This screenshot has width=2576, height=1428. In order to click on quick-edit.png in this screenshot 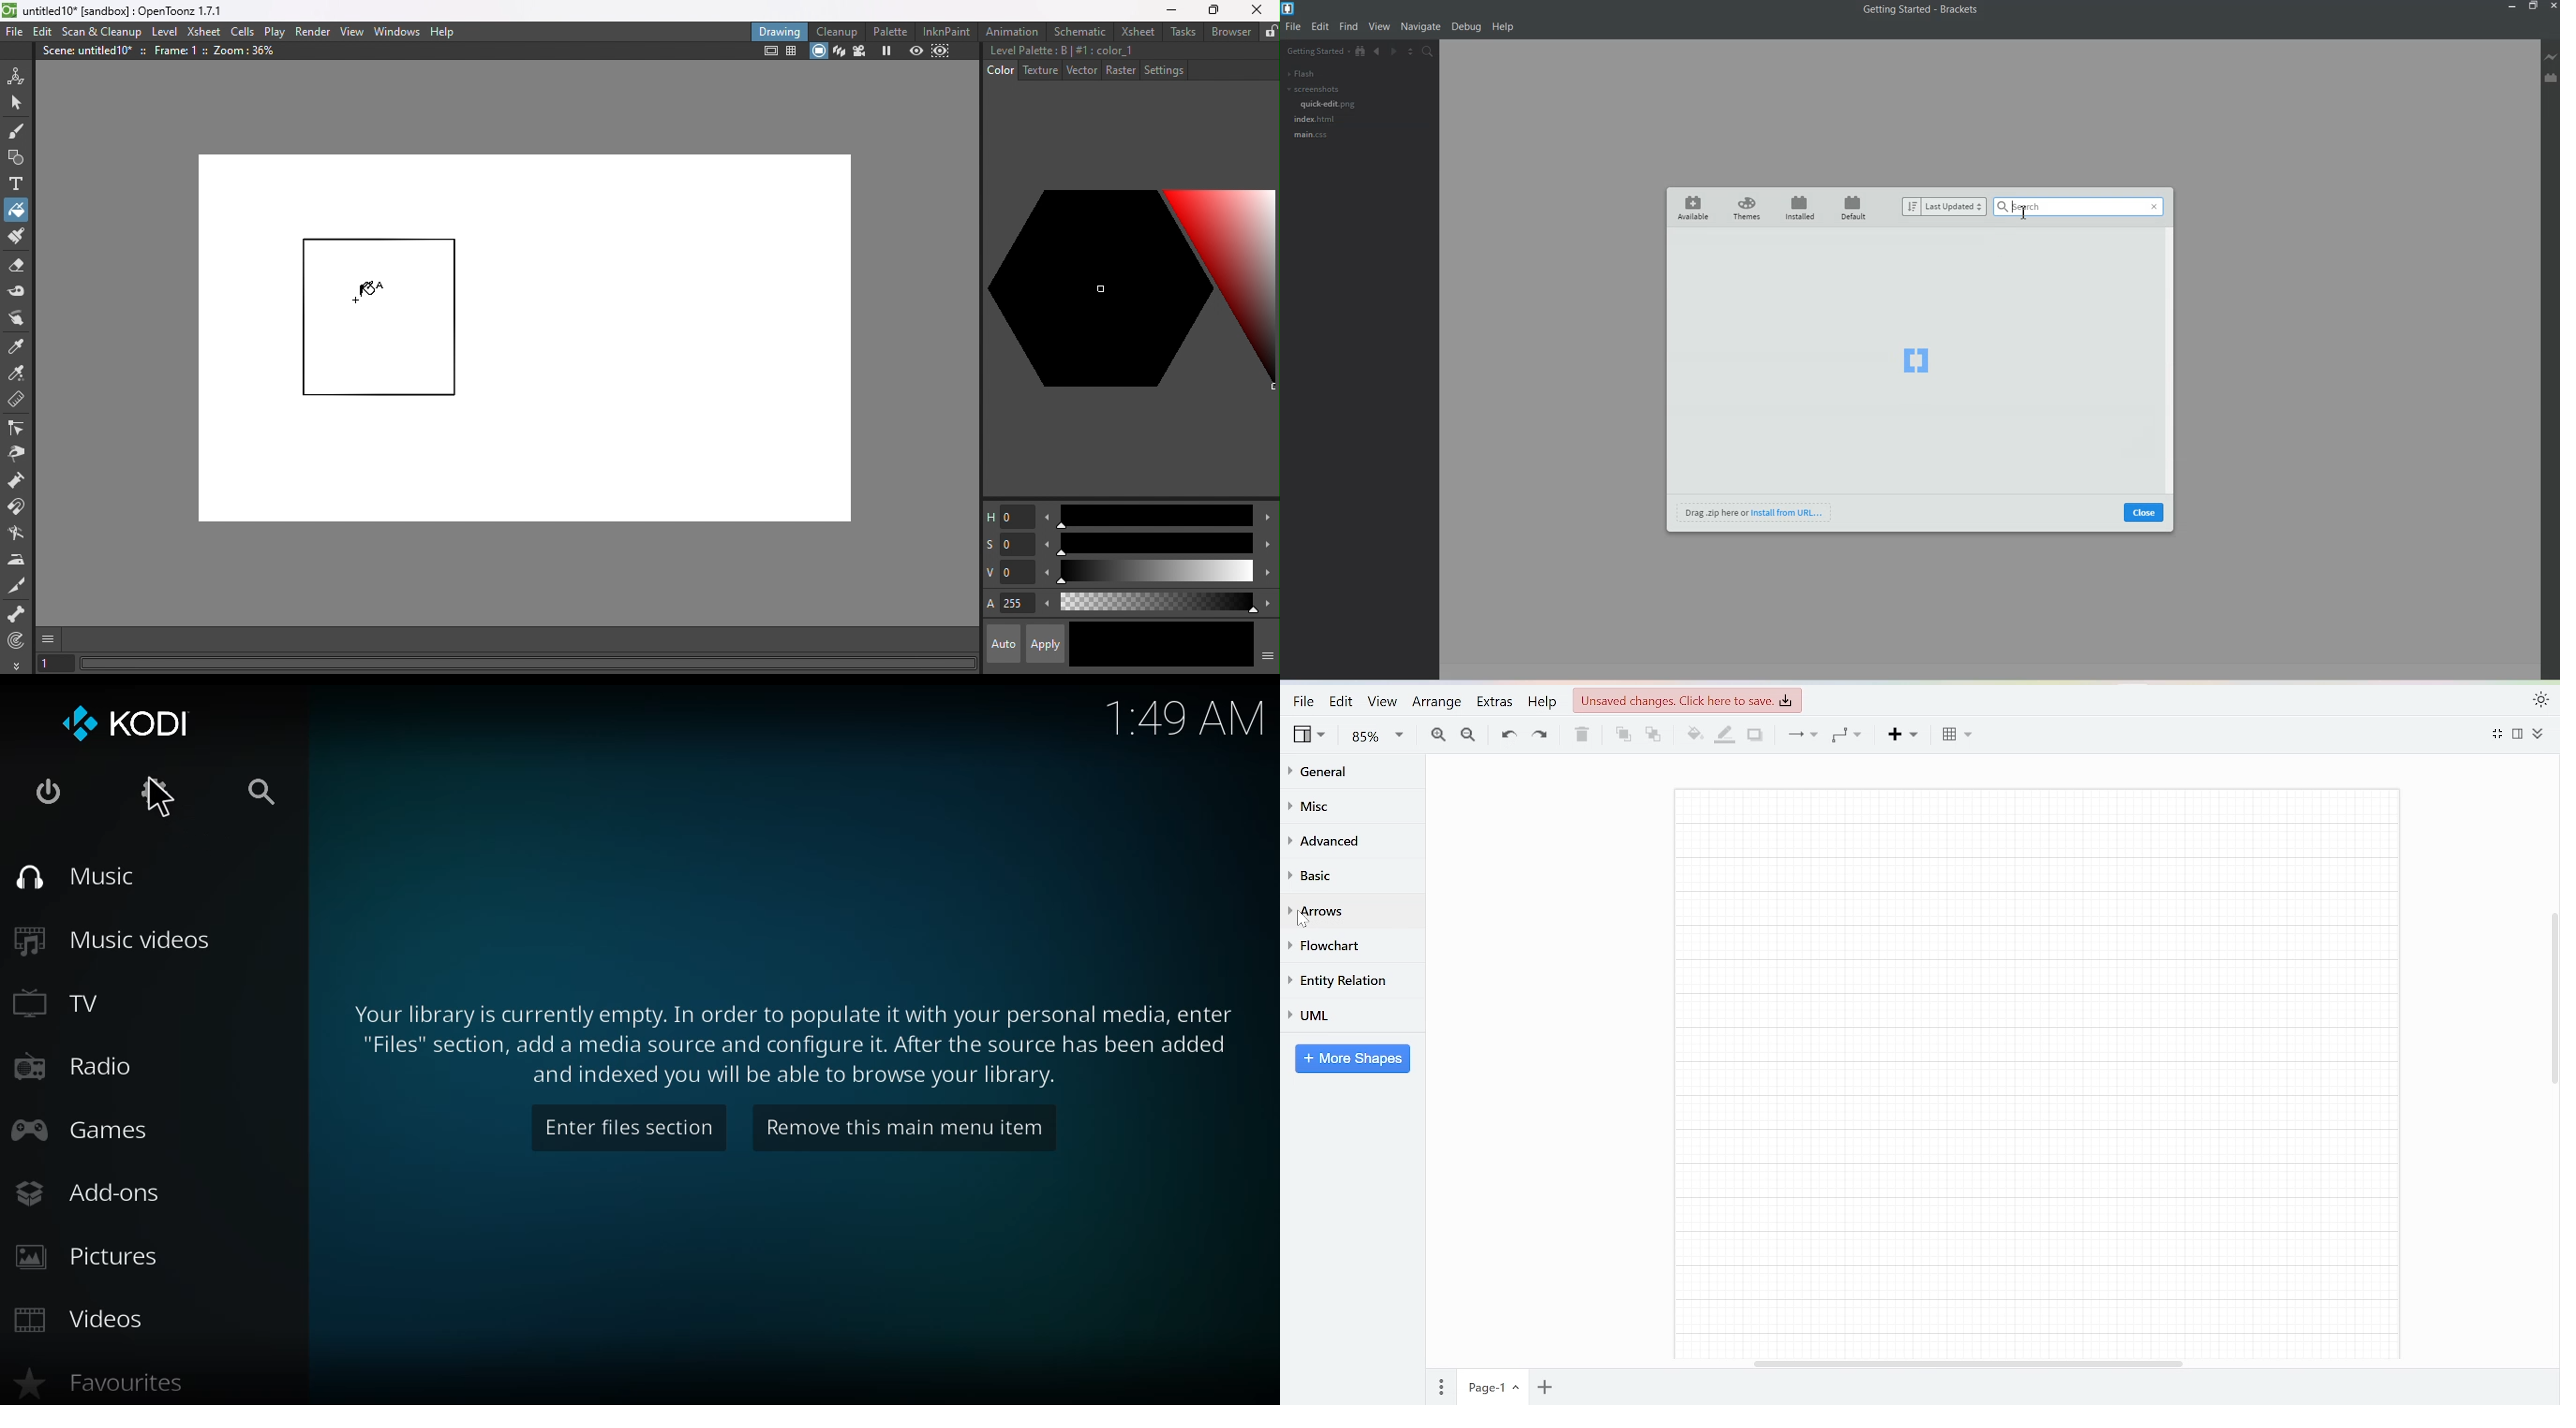, I will do `click(1329, 104)`.